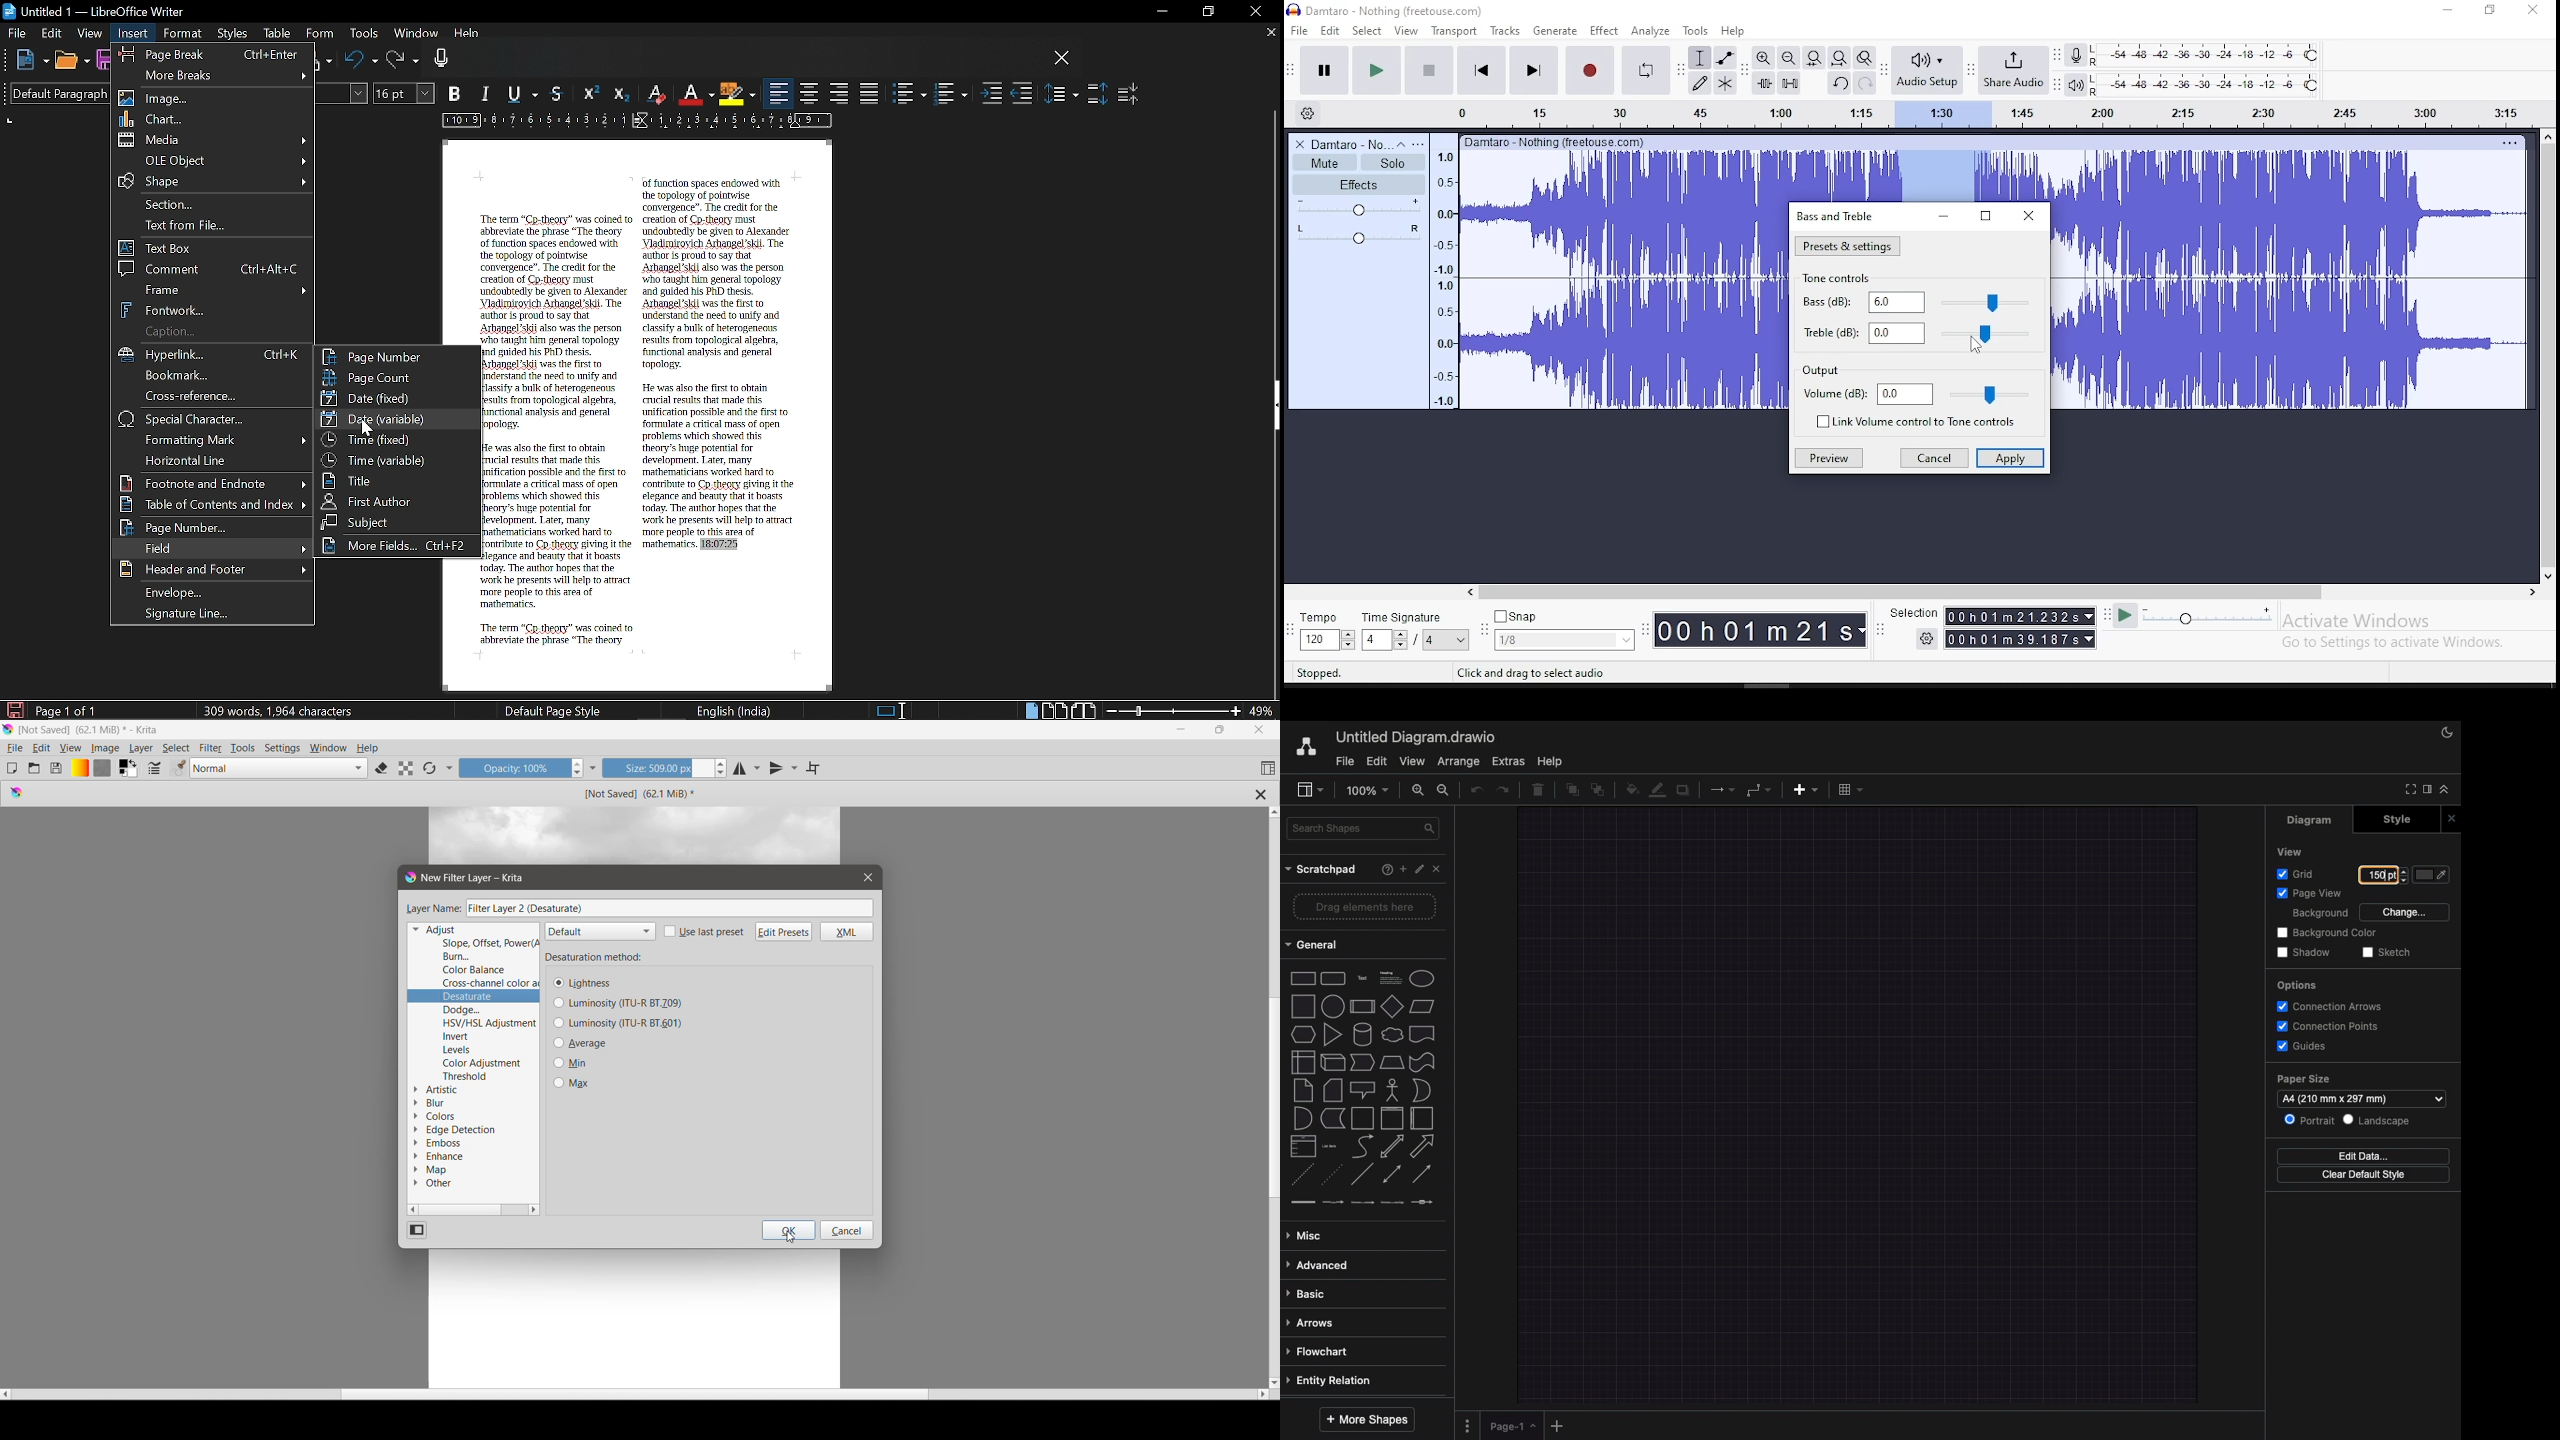 Image resolution: width=2576 pixels, height=1456 pixels. I want to click on , so click(1483, 629).